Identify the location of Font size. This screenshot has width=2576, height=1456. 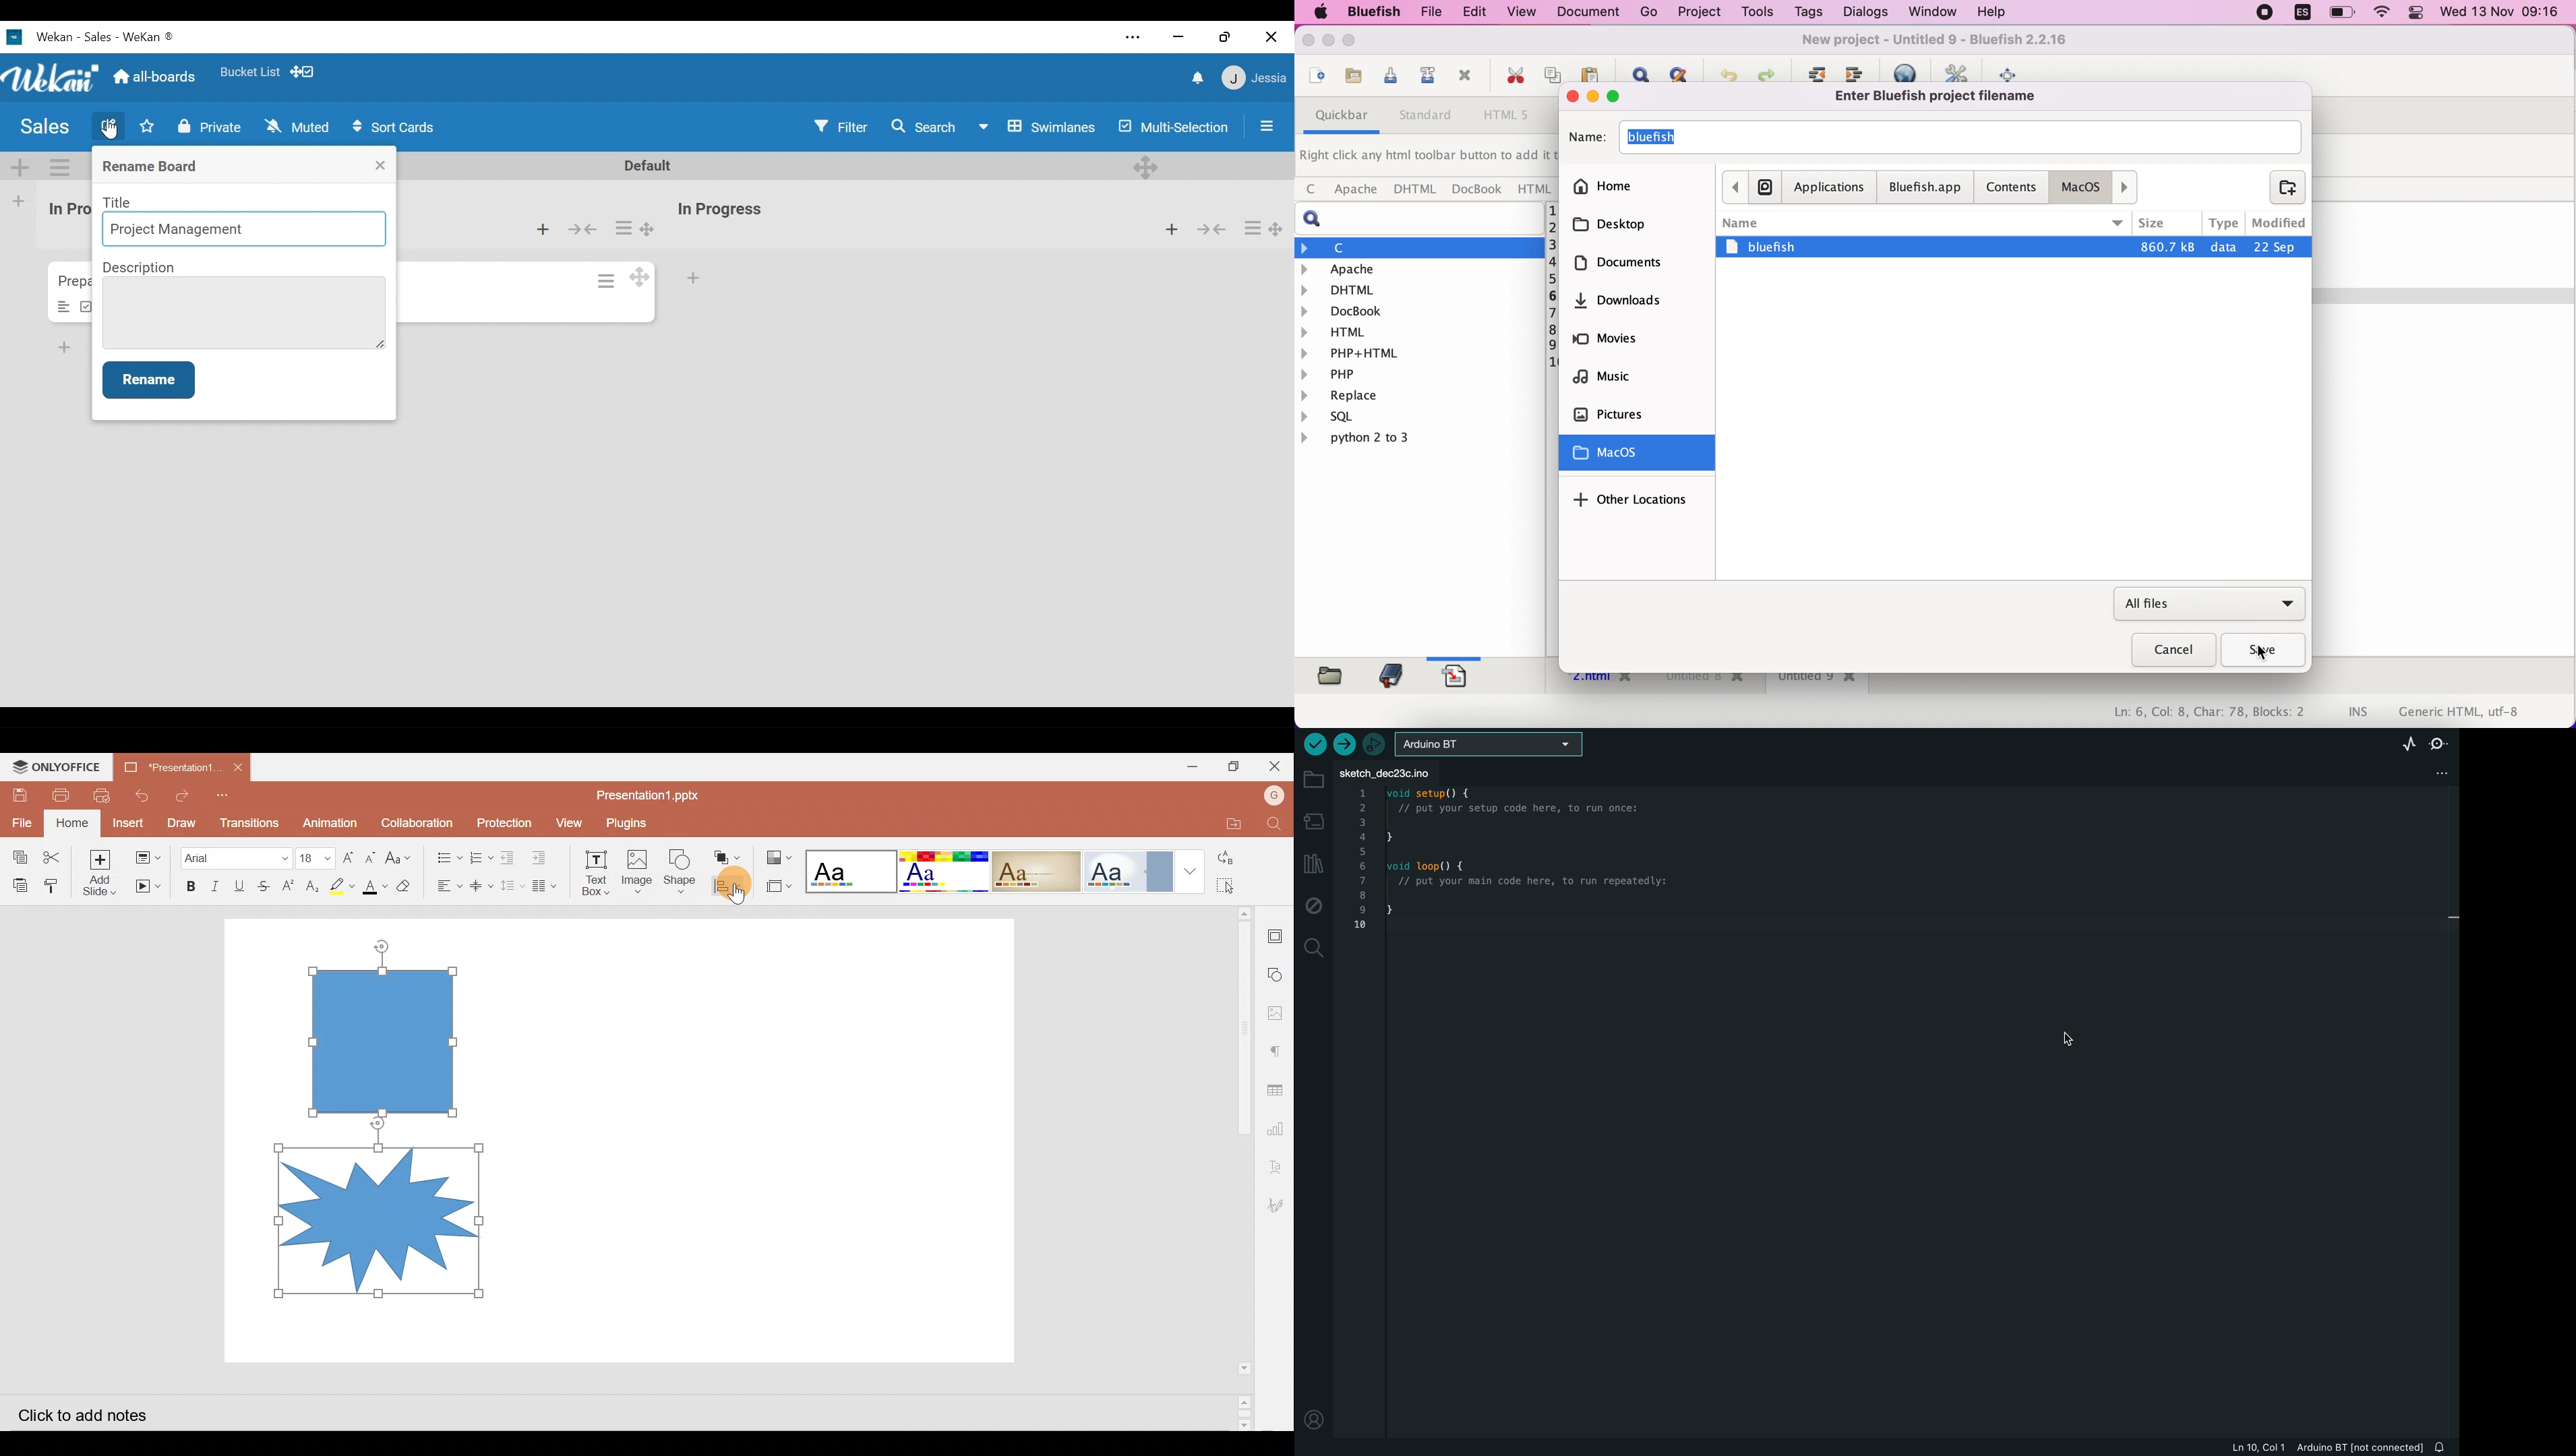
(311, 853).